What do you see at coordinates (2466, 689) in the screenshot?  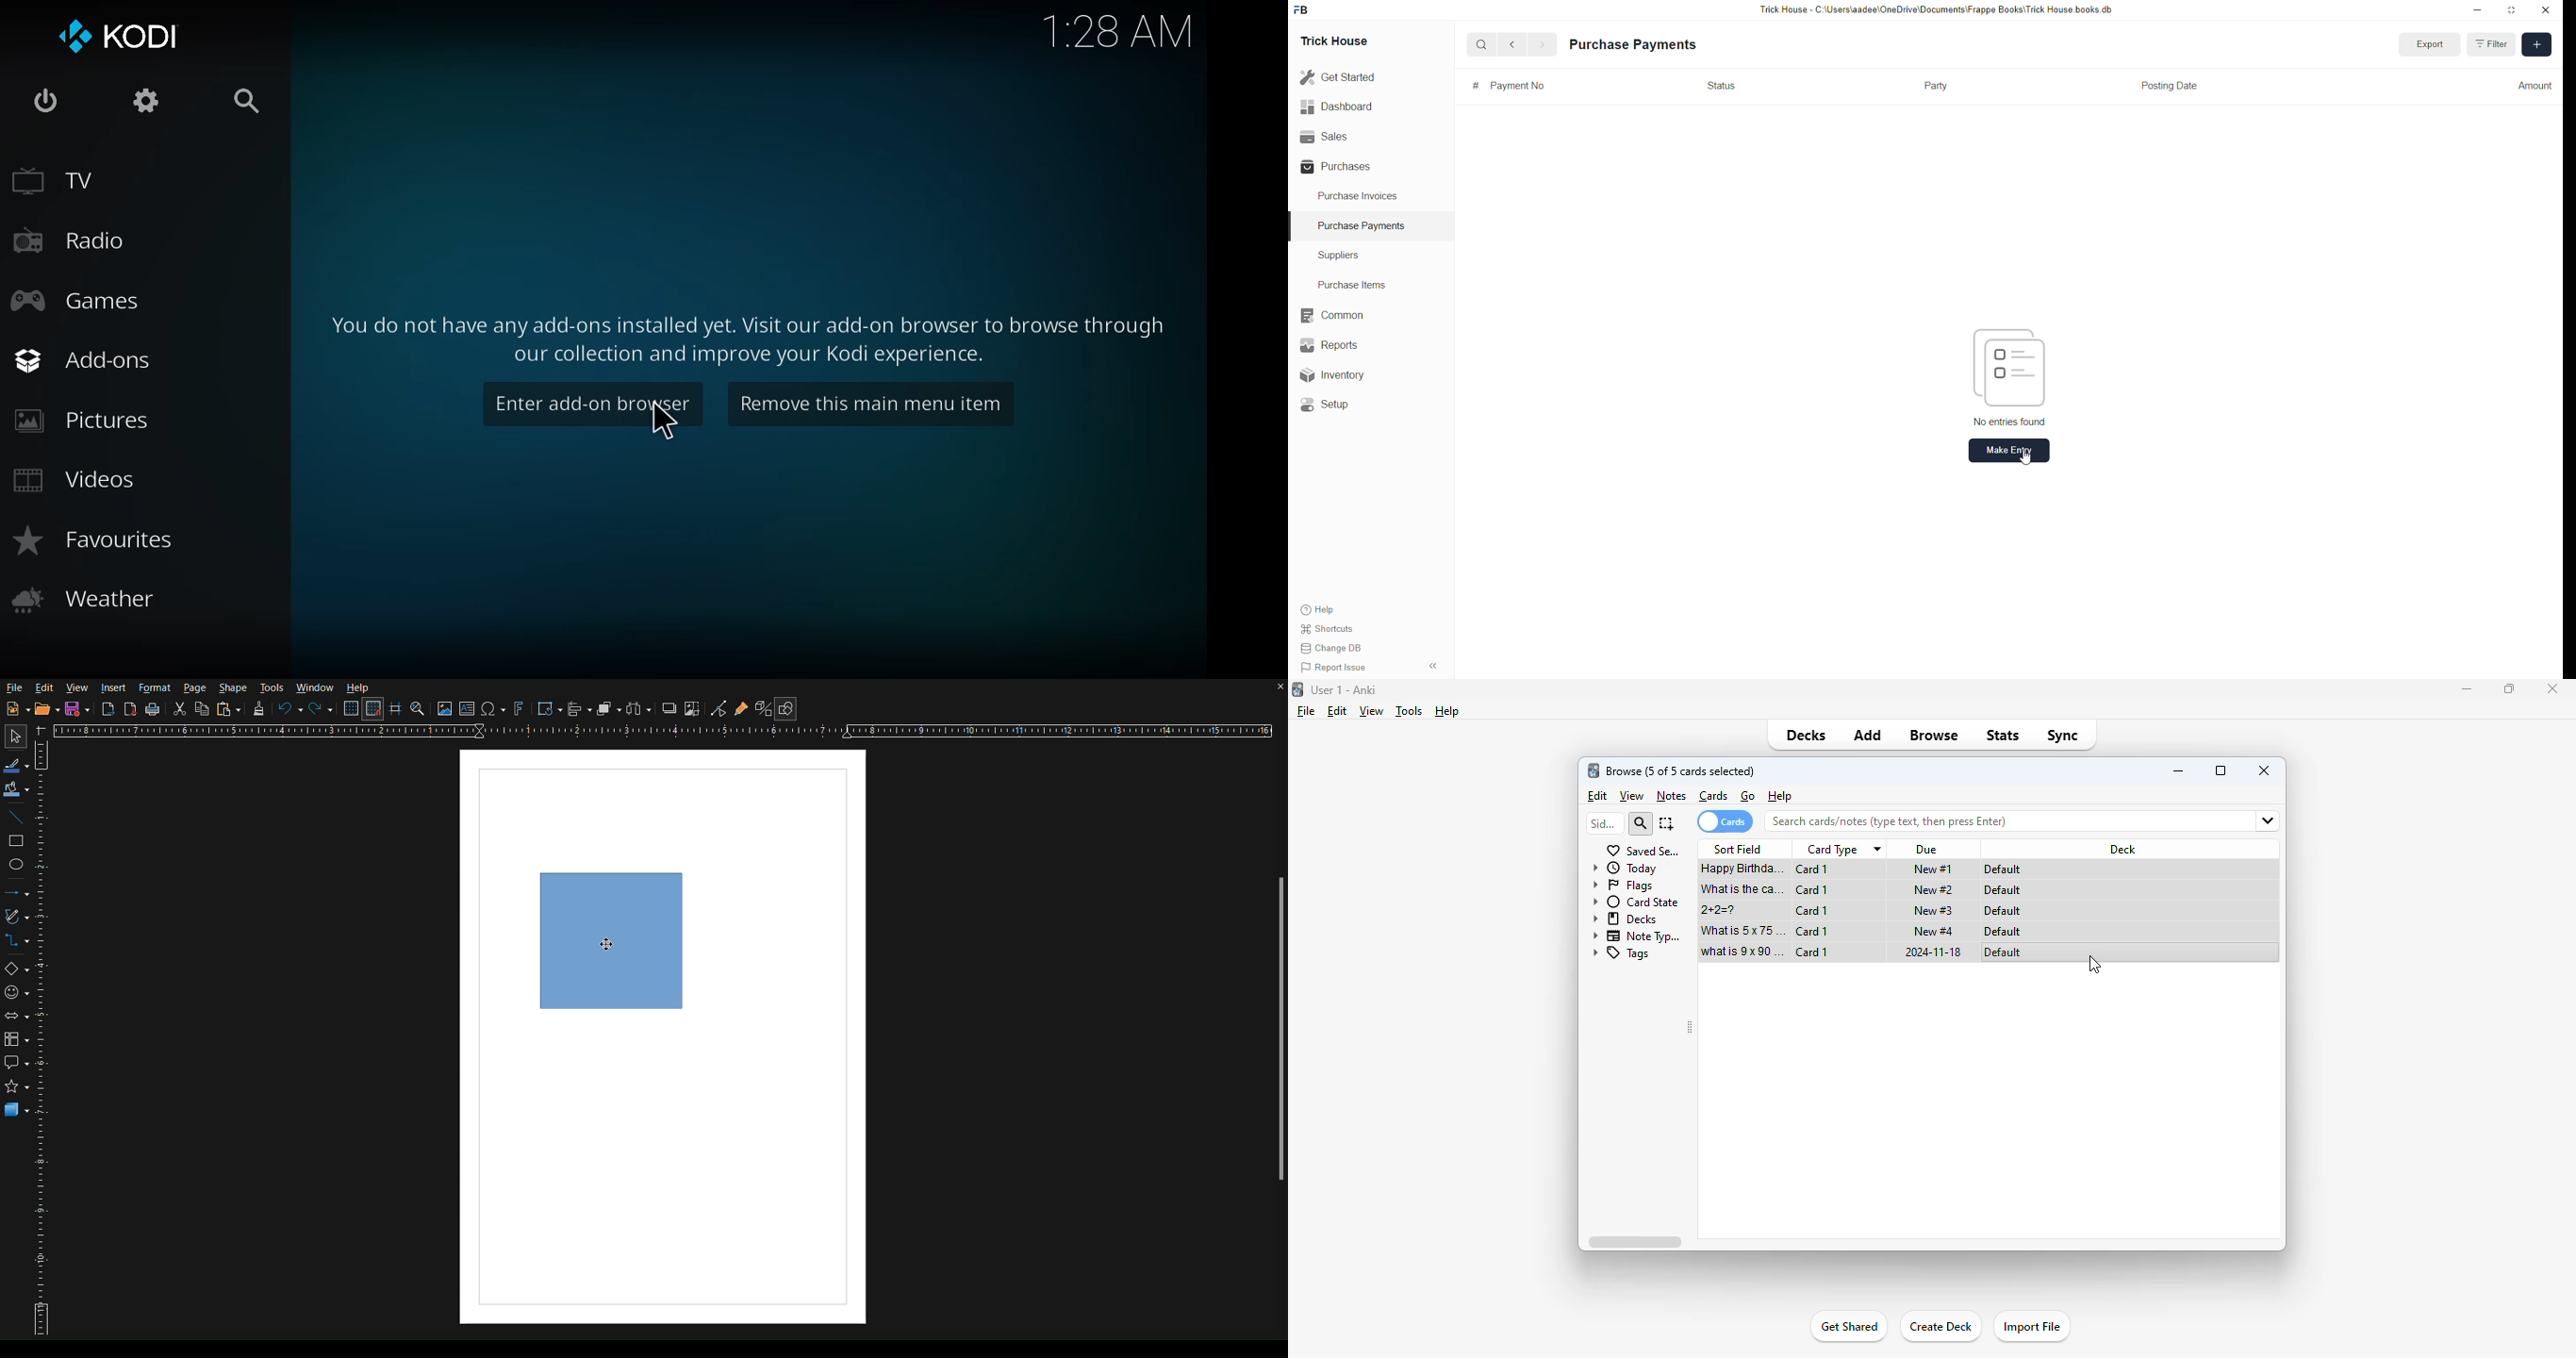 I see `minimize` at bounding box center [2466, 689].